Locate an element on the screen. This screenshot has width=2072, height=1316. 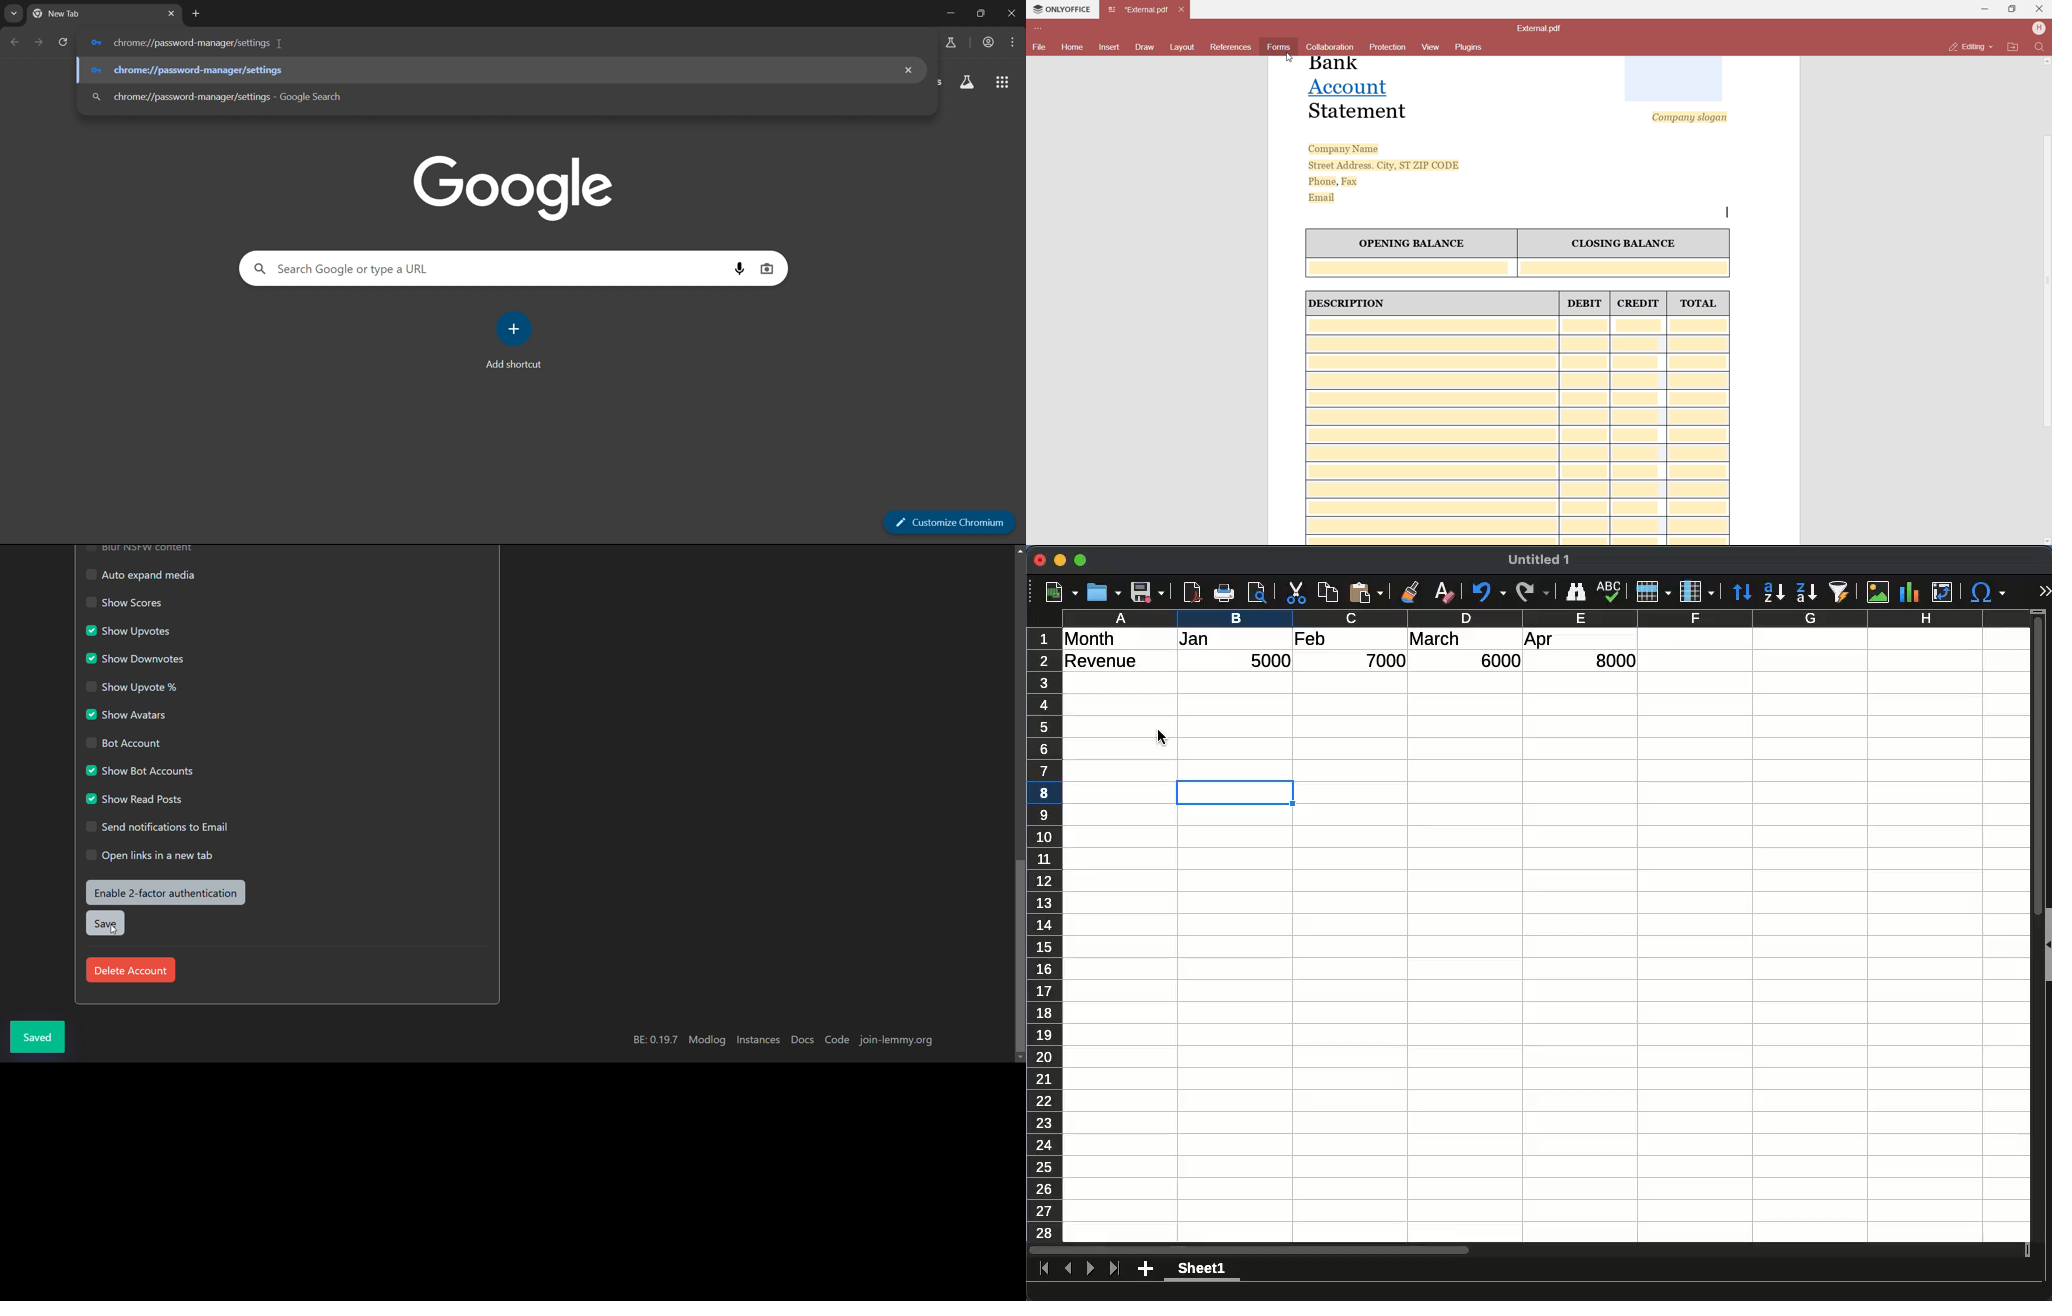
Insert is located at coordinates (1109, 46).